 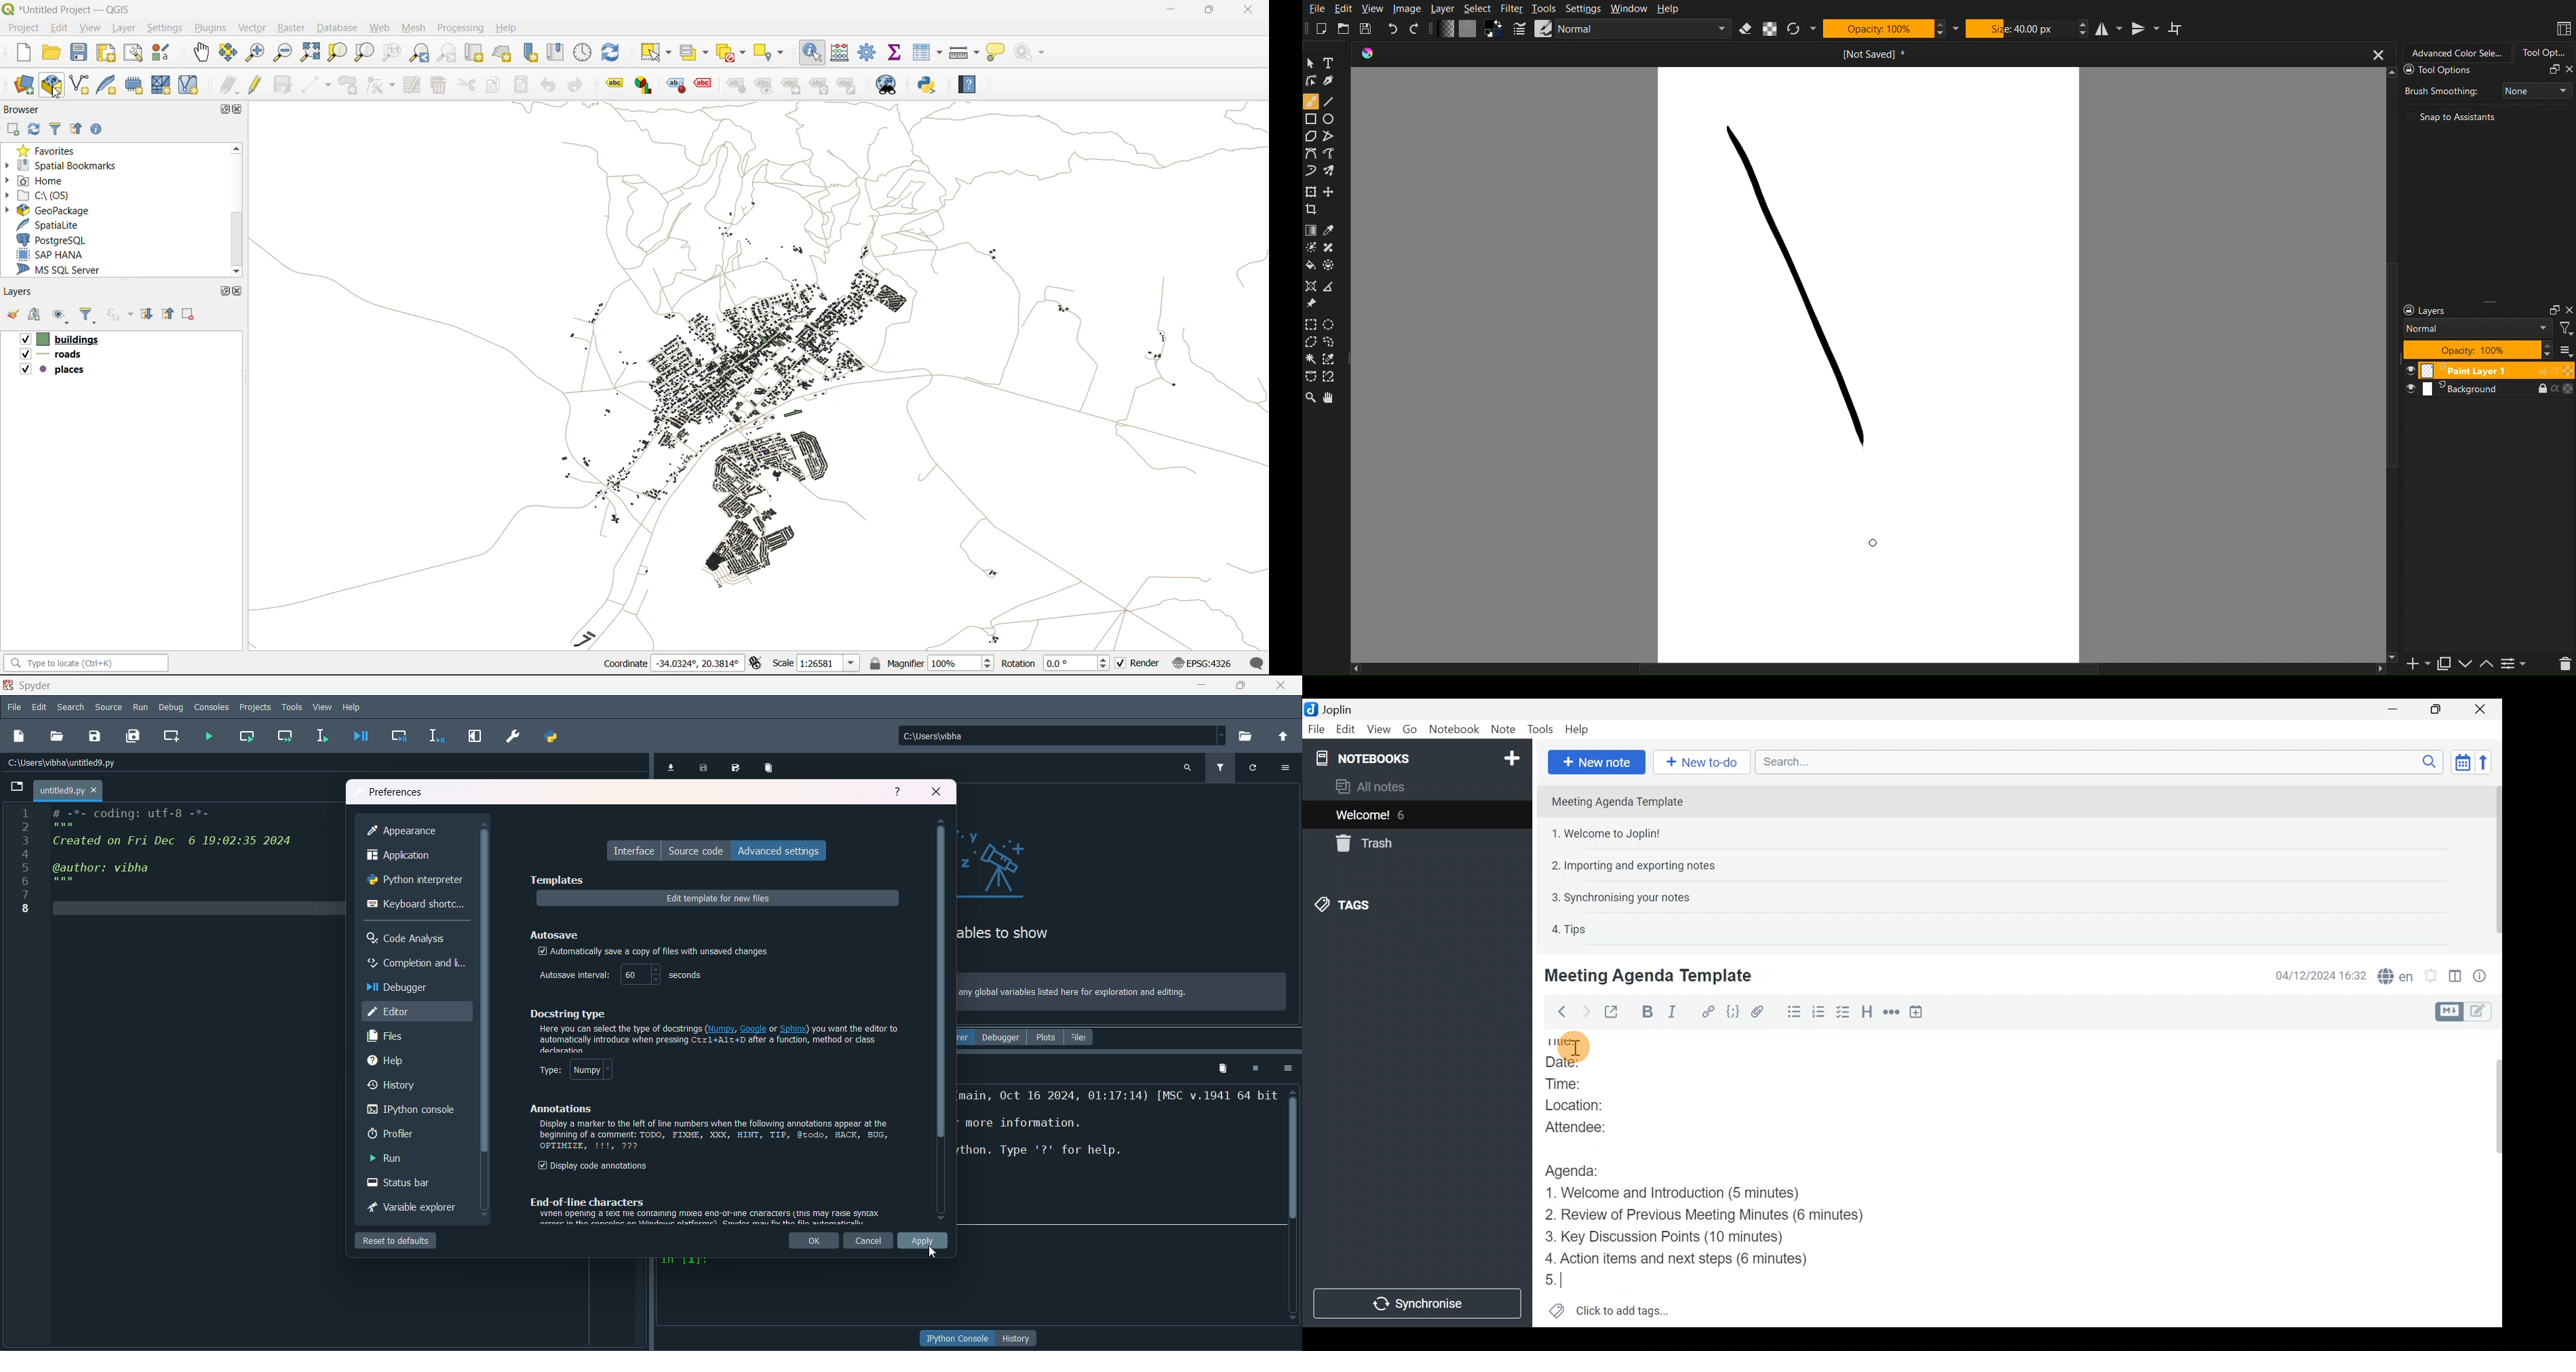 What do you see at coordinates (593, 1167) in the screenshot?
I see `display annotations` at bounding box center [593, 1167].